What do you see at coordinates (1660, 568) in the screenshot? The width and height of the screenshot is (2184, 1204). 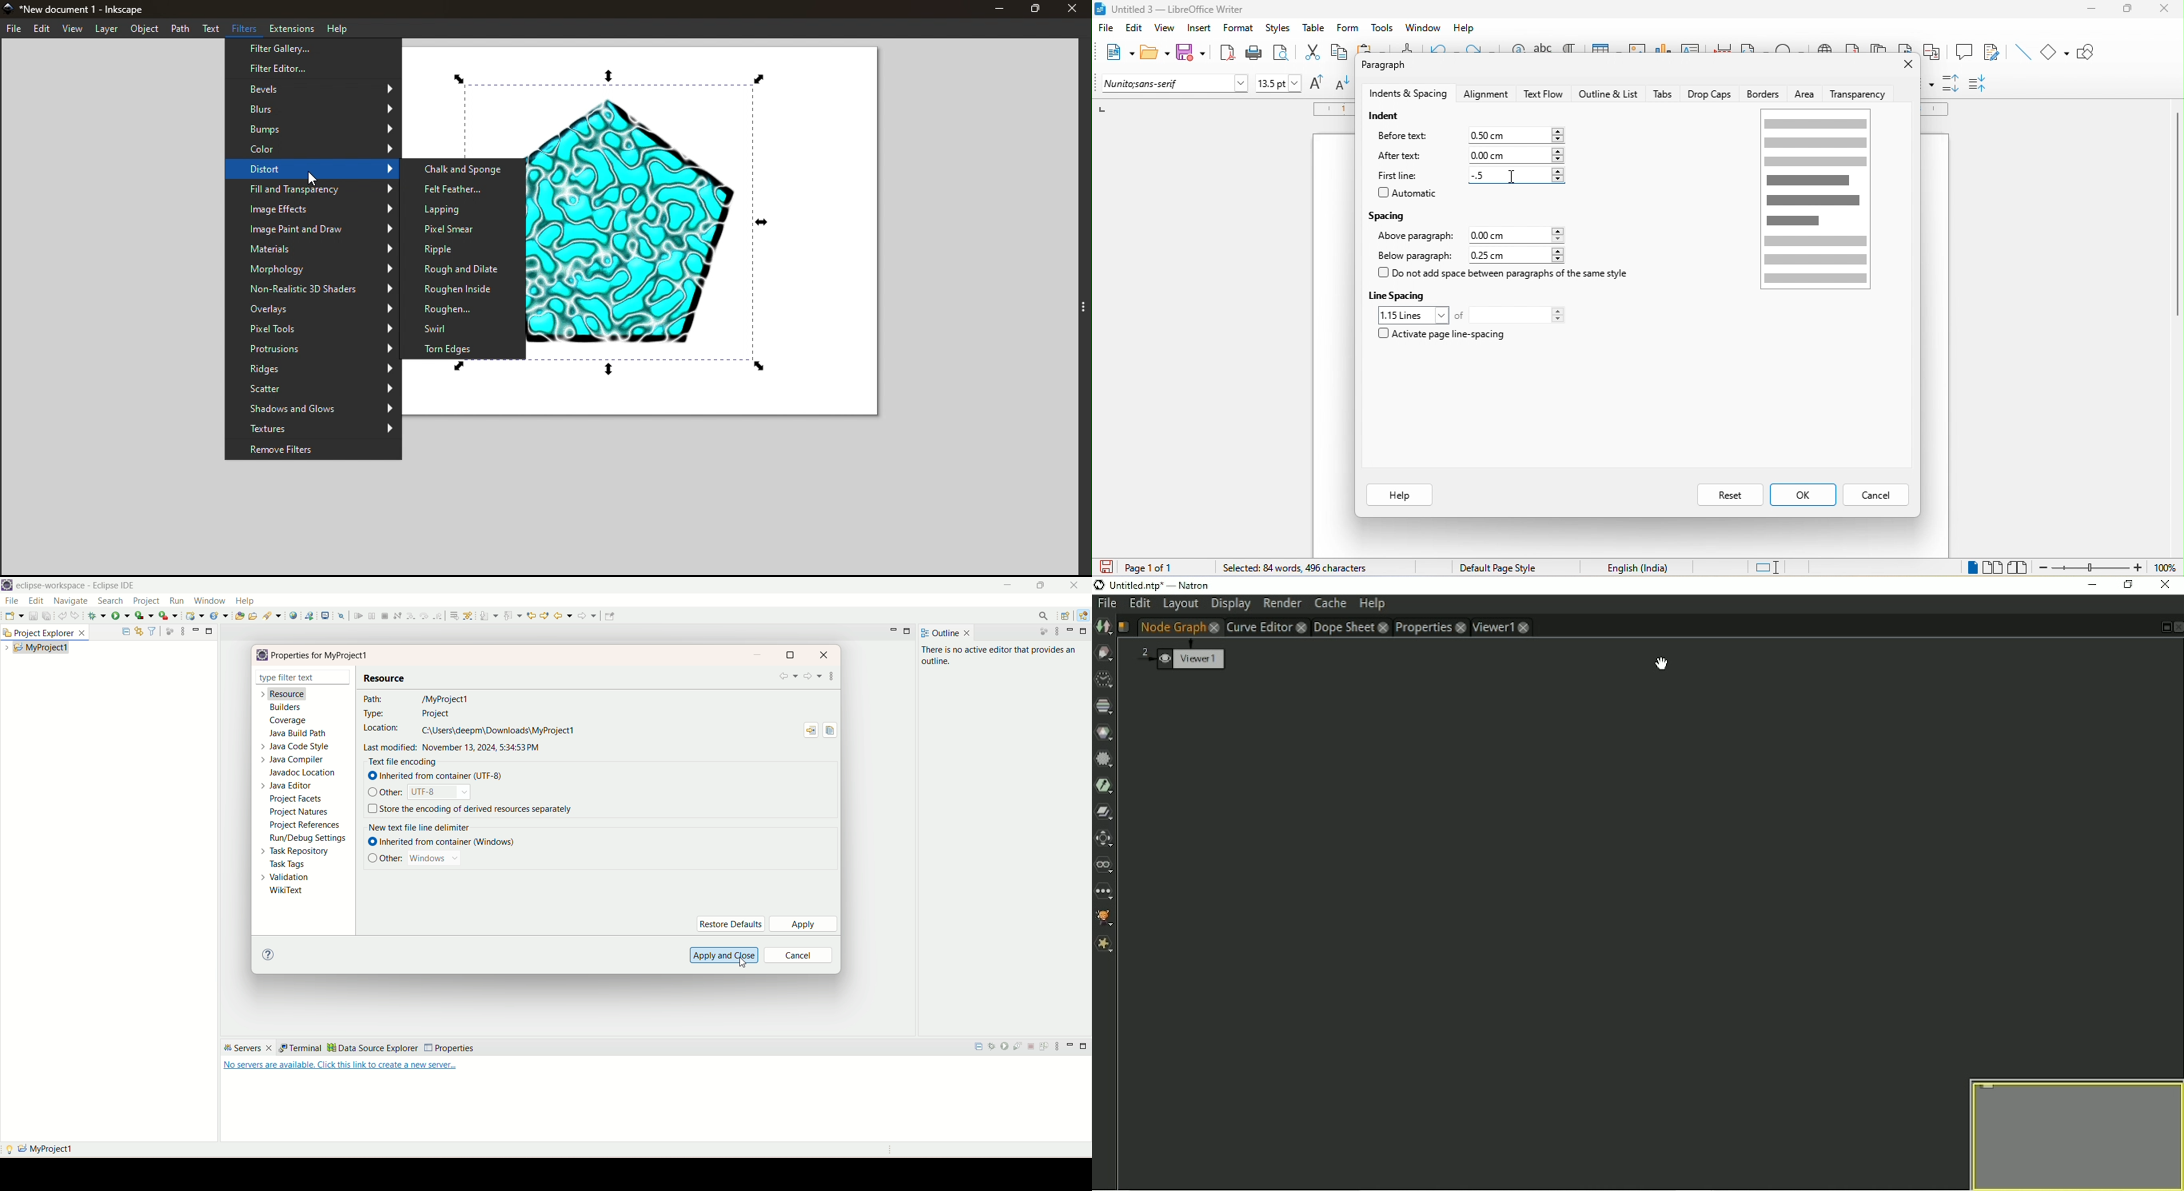 I see `text language` at bounding box center [1660, 568].